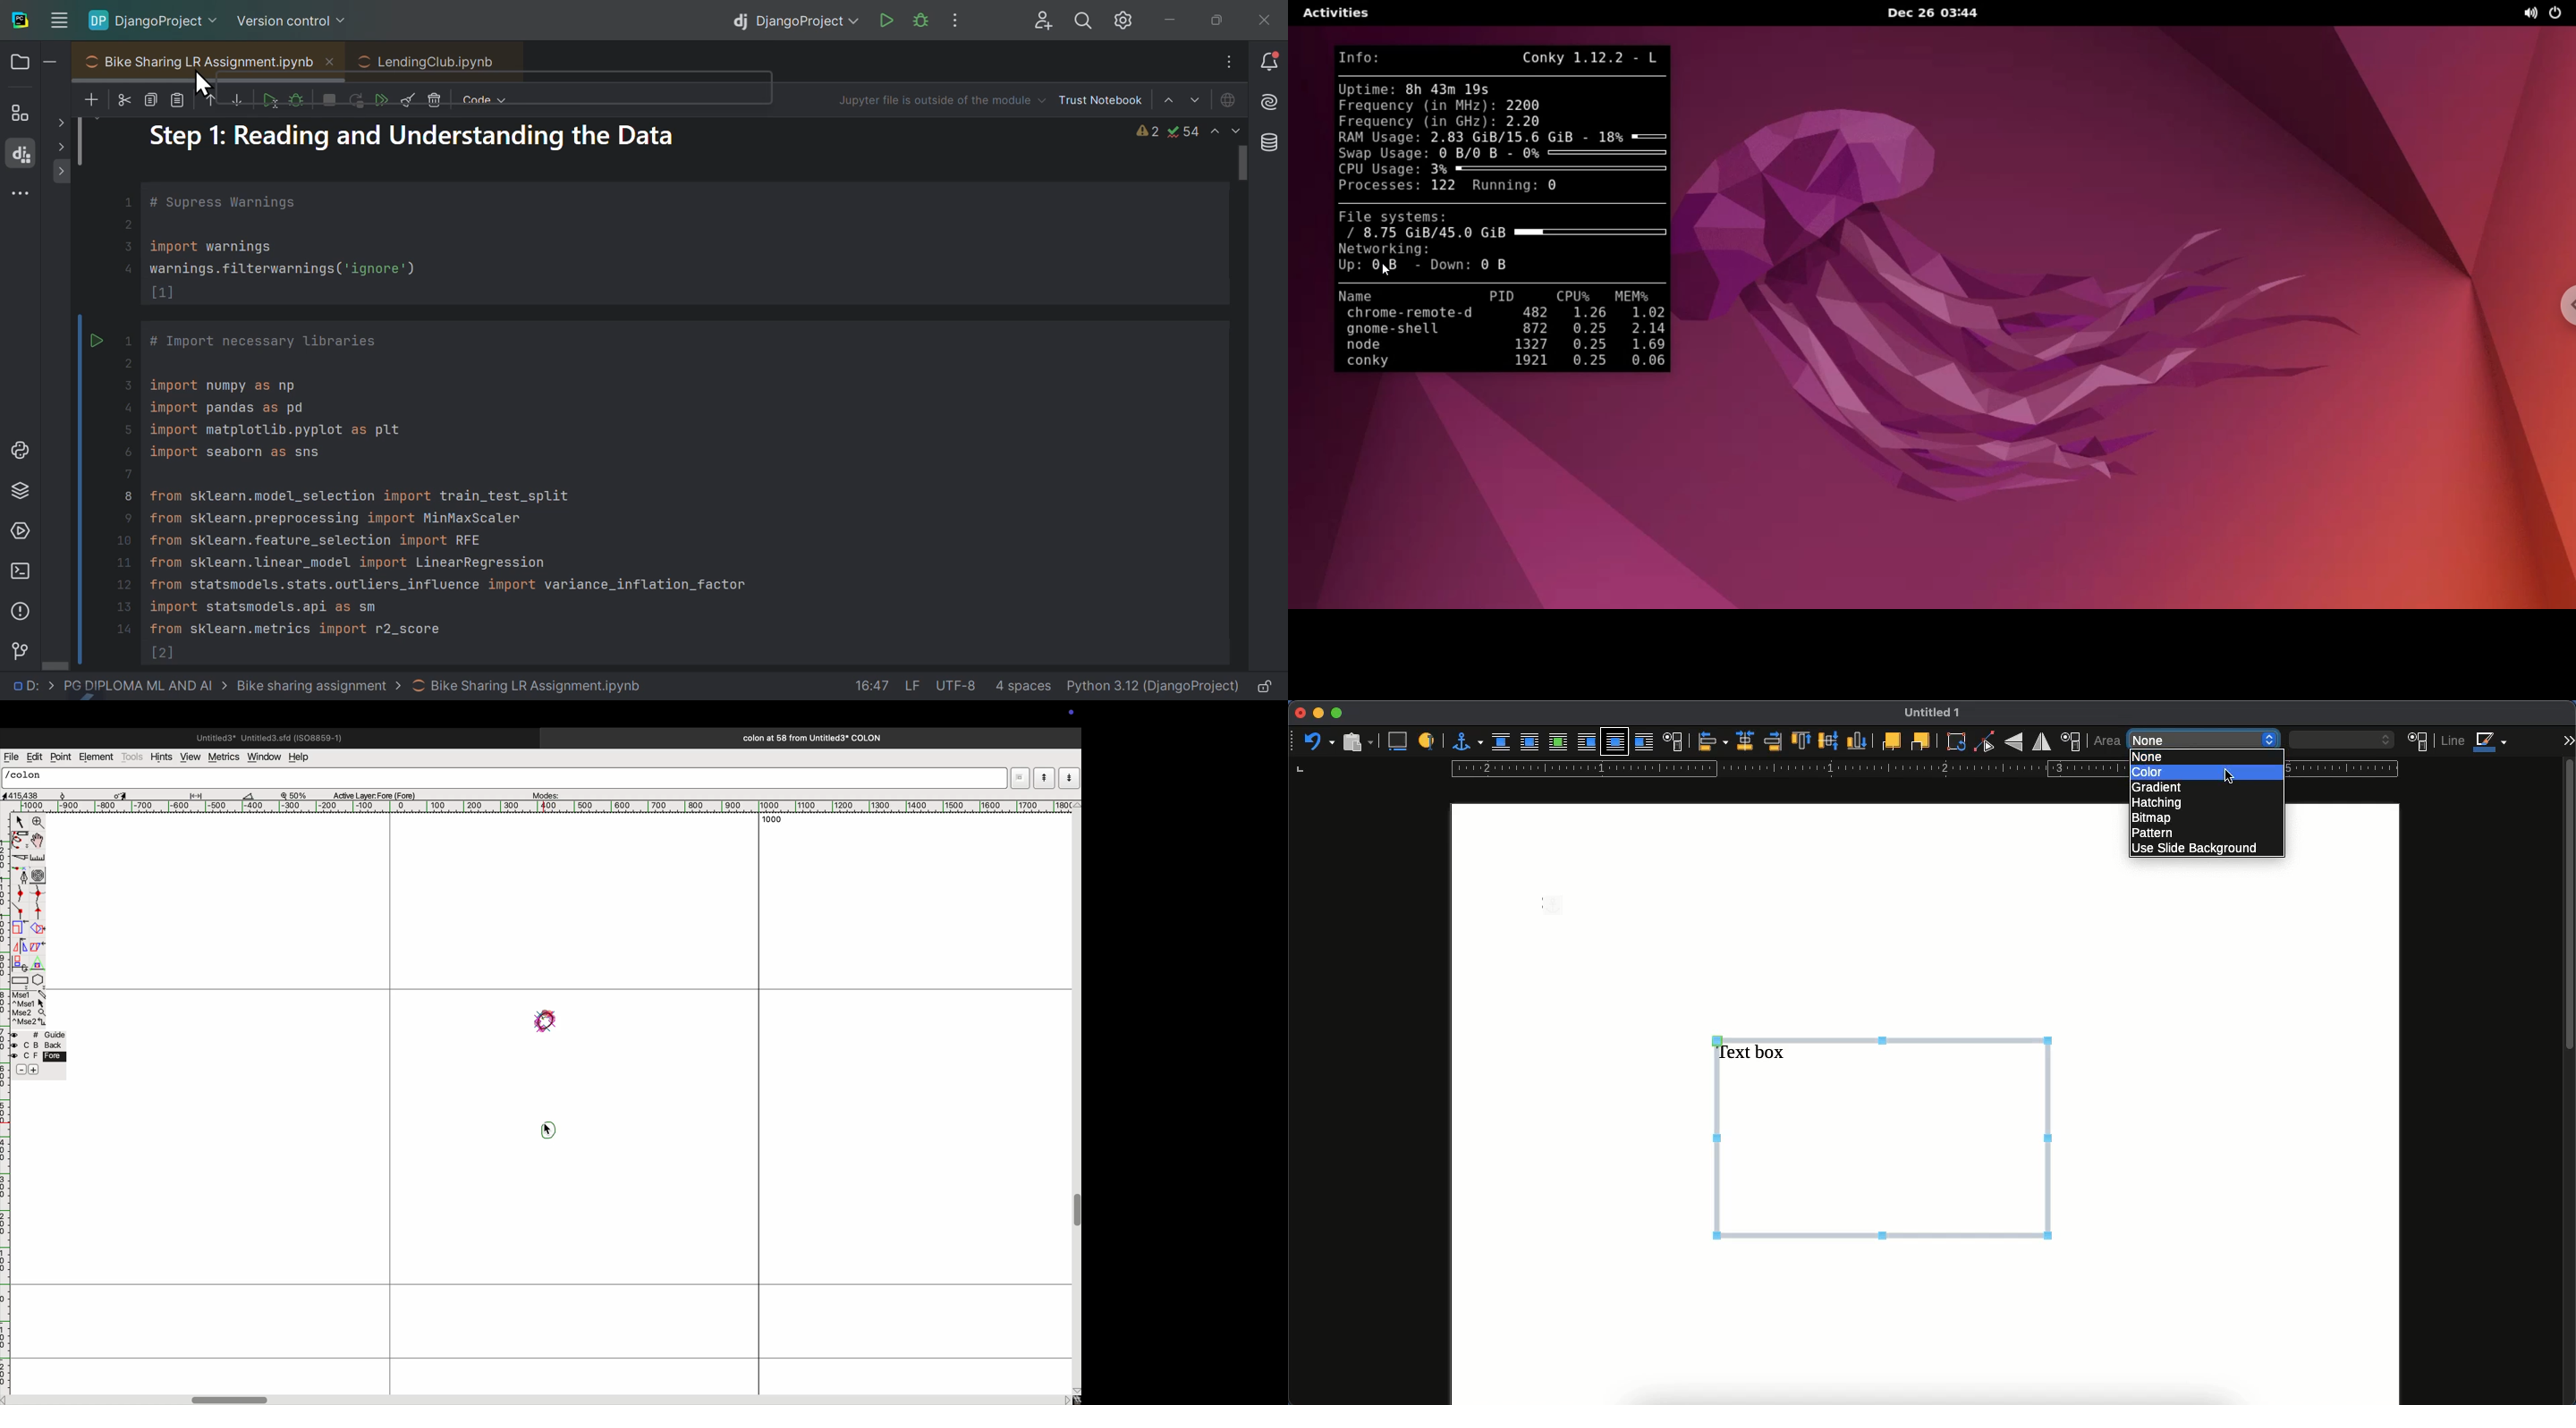 This screenshot has width=2576, height=1428. Describe the element at coordinates (37, 841) in the screenshot. I see `toogle` at that location.